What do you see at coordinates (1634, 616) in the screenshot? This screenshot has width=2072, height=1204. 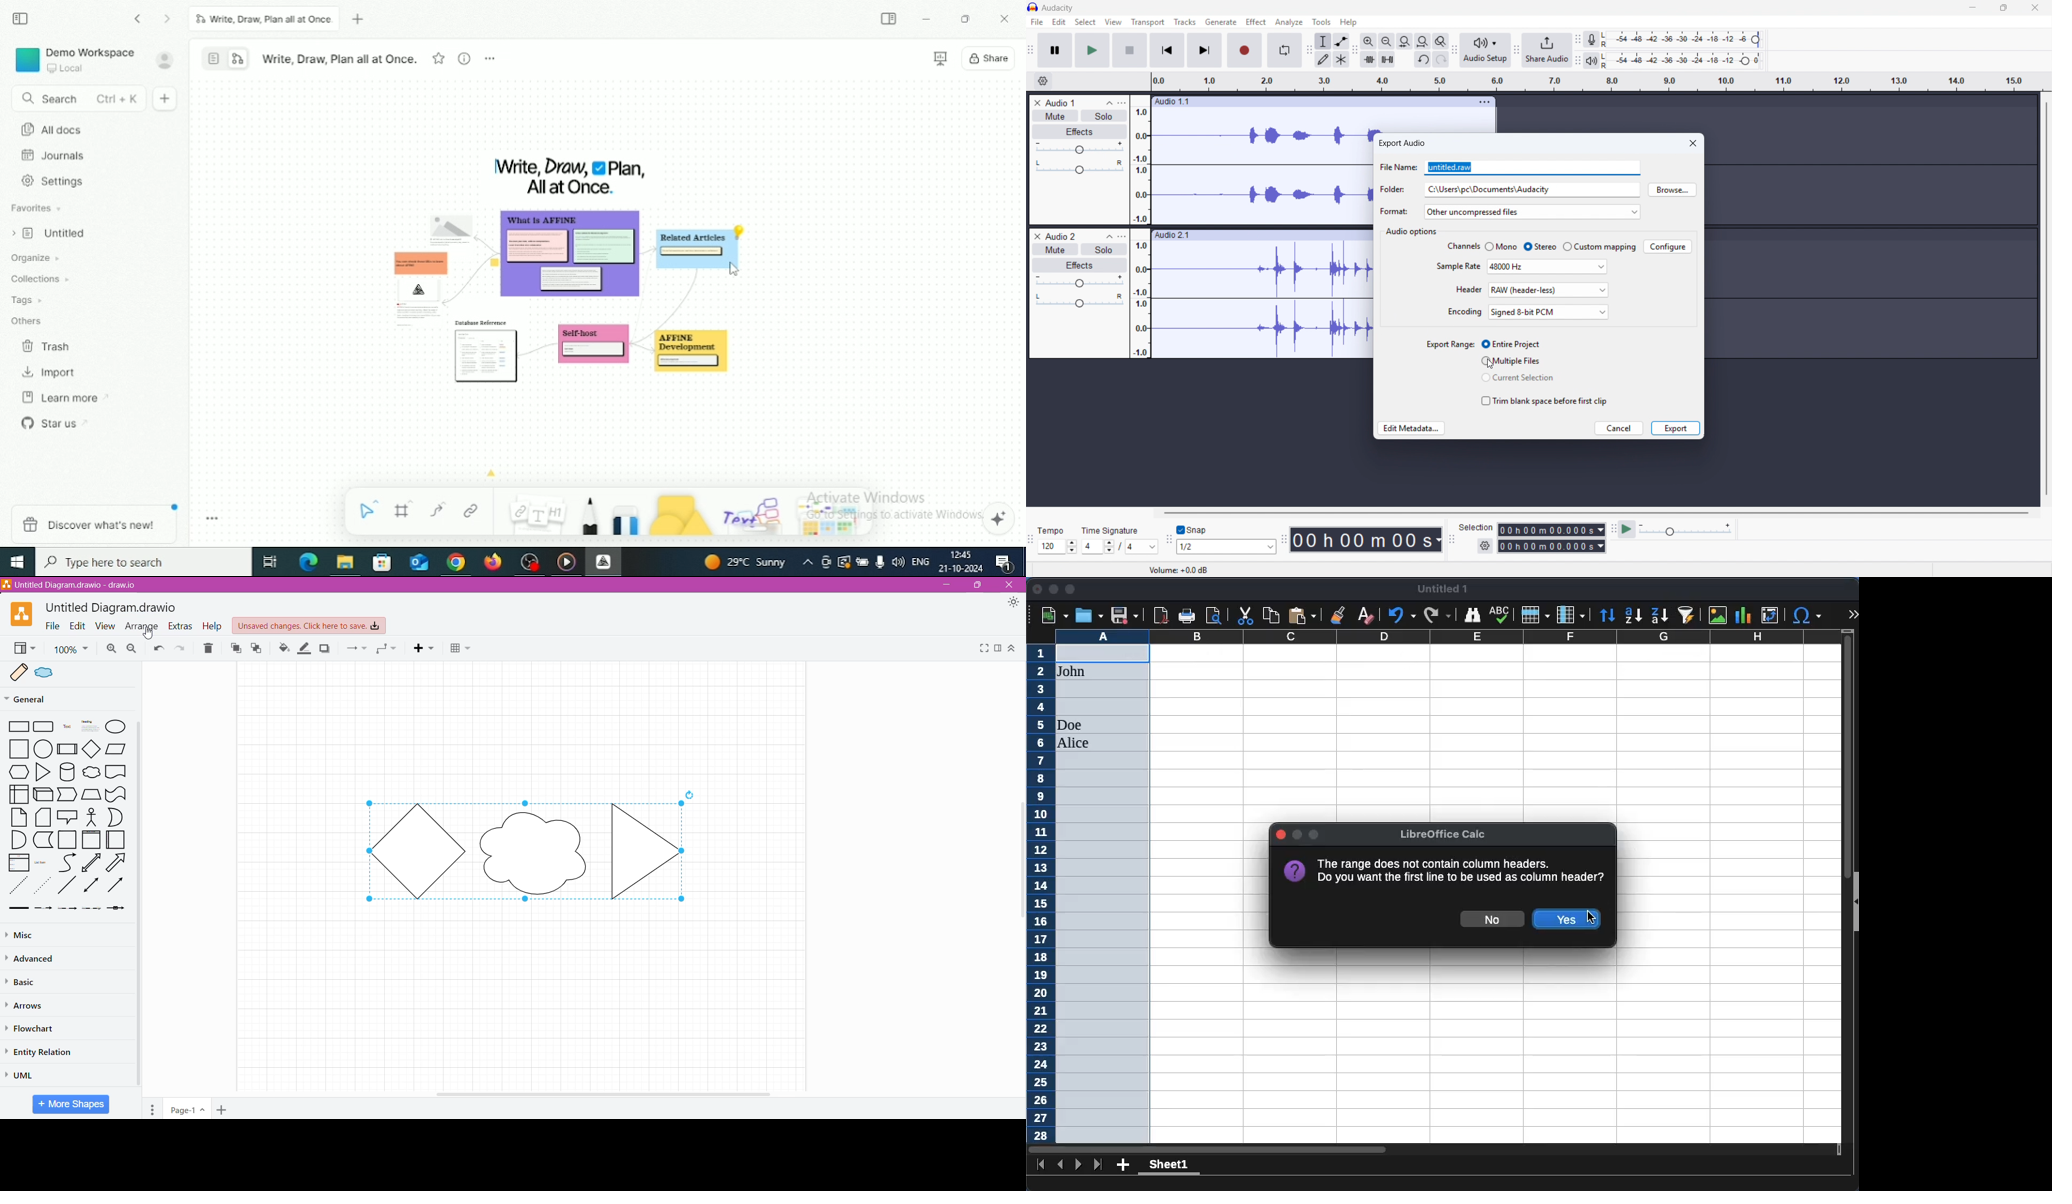 I see `ascending` at bounding box center [1634, 616].